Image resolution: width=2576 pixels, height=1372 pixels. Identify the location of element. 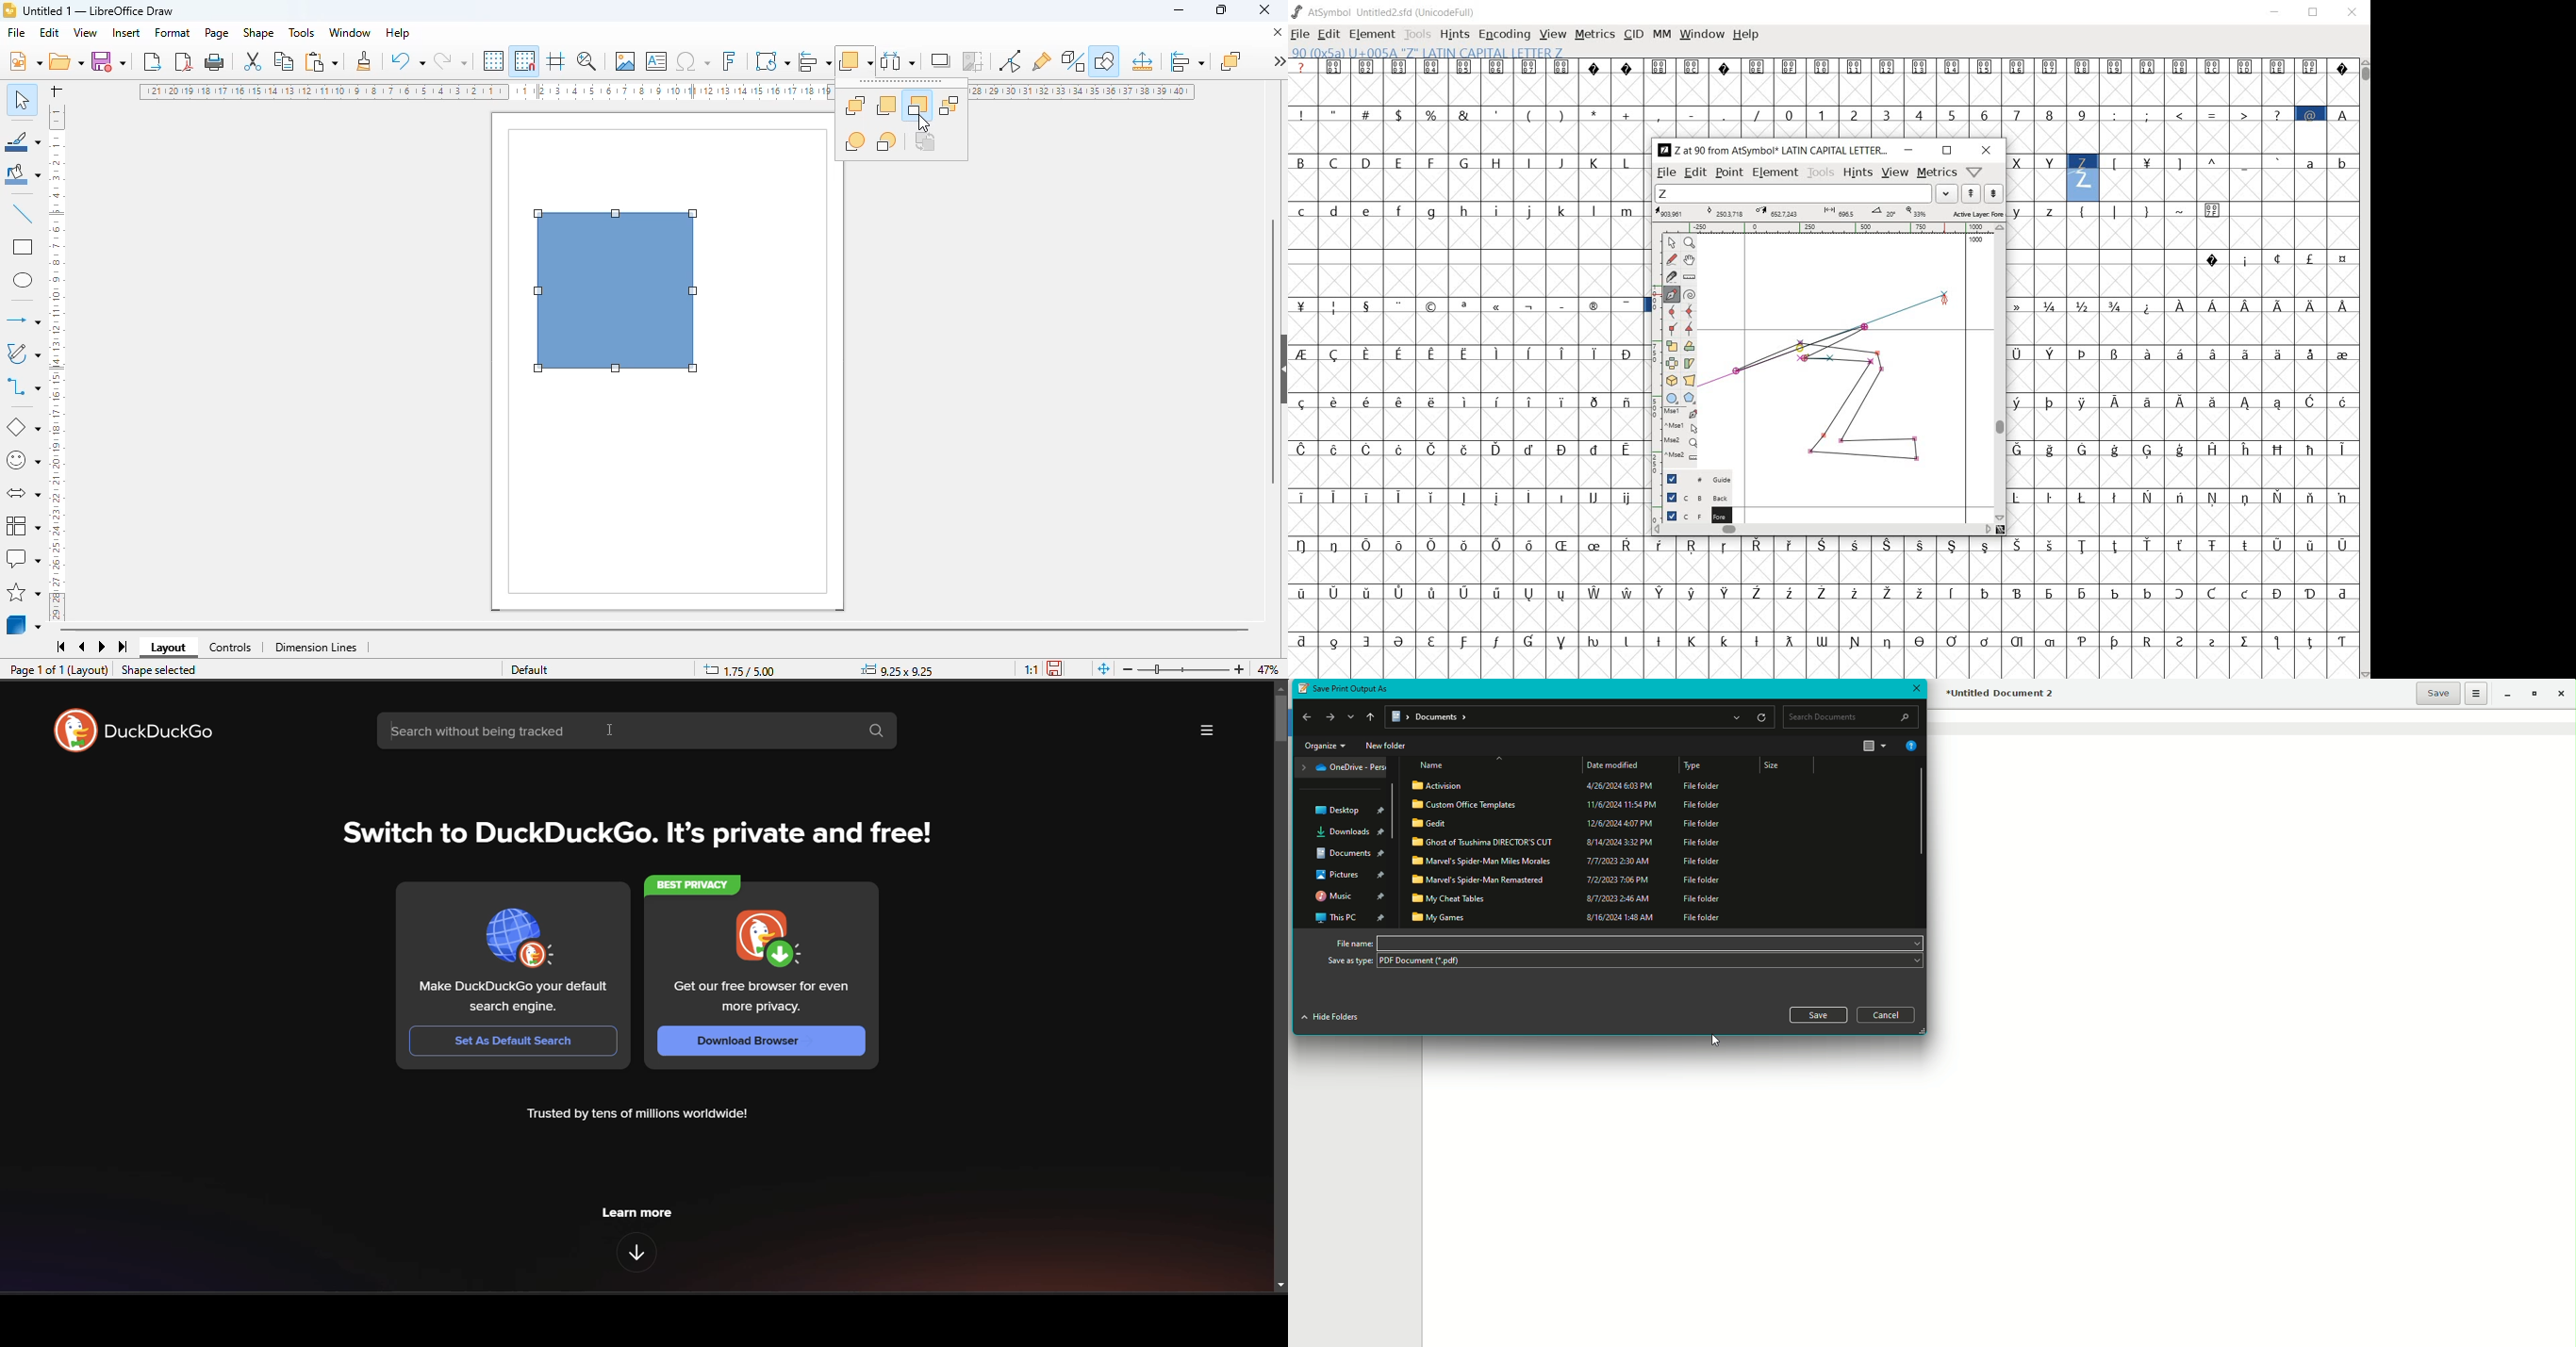
(1776, 171).